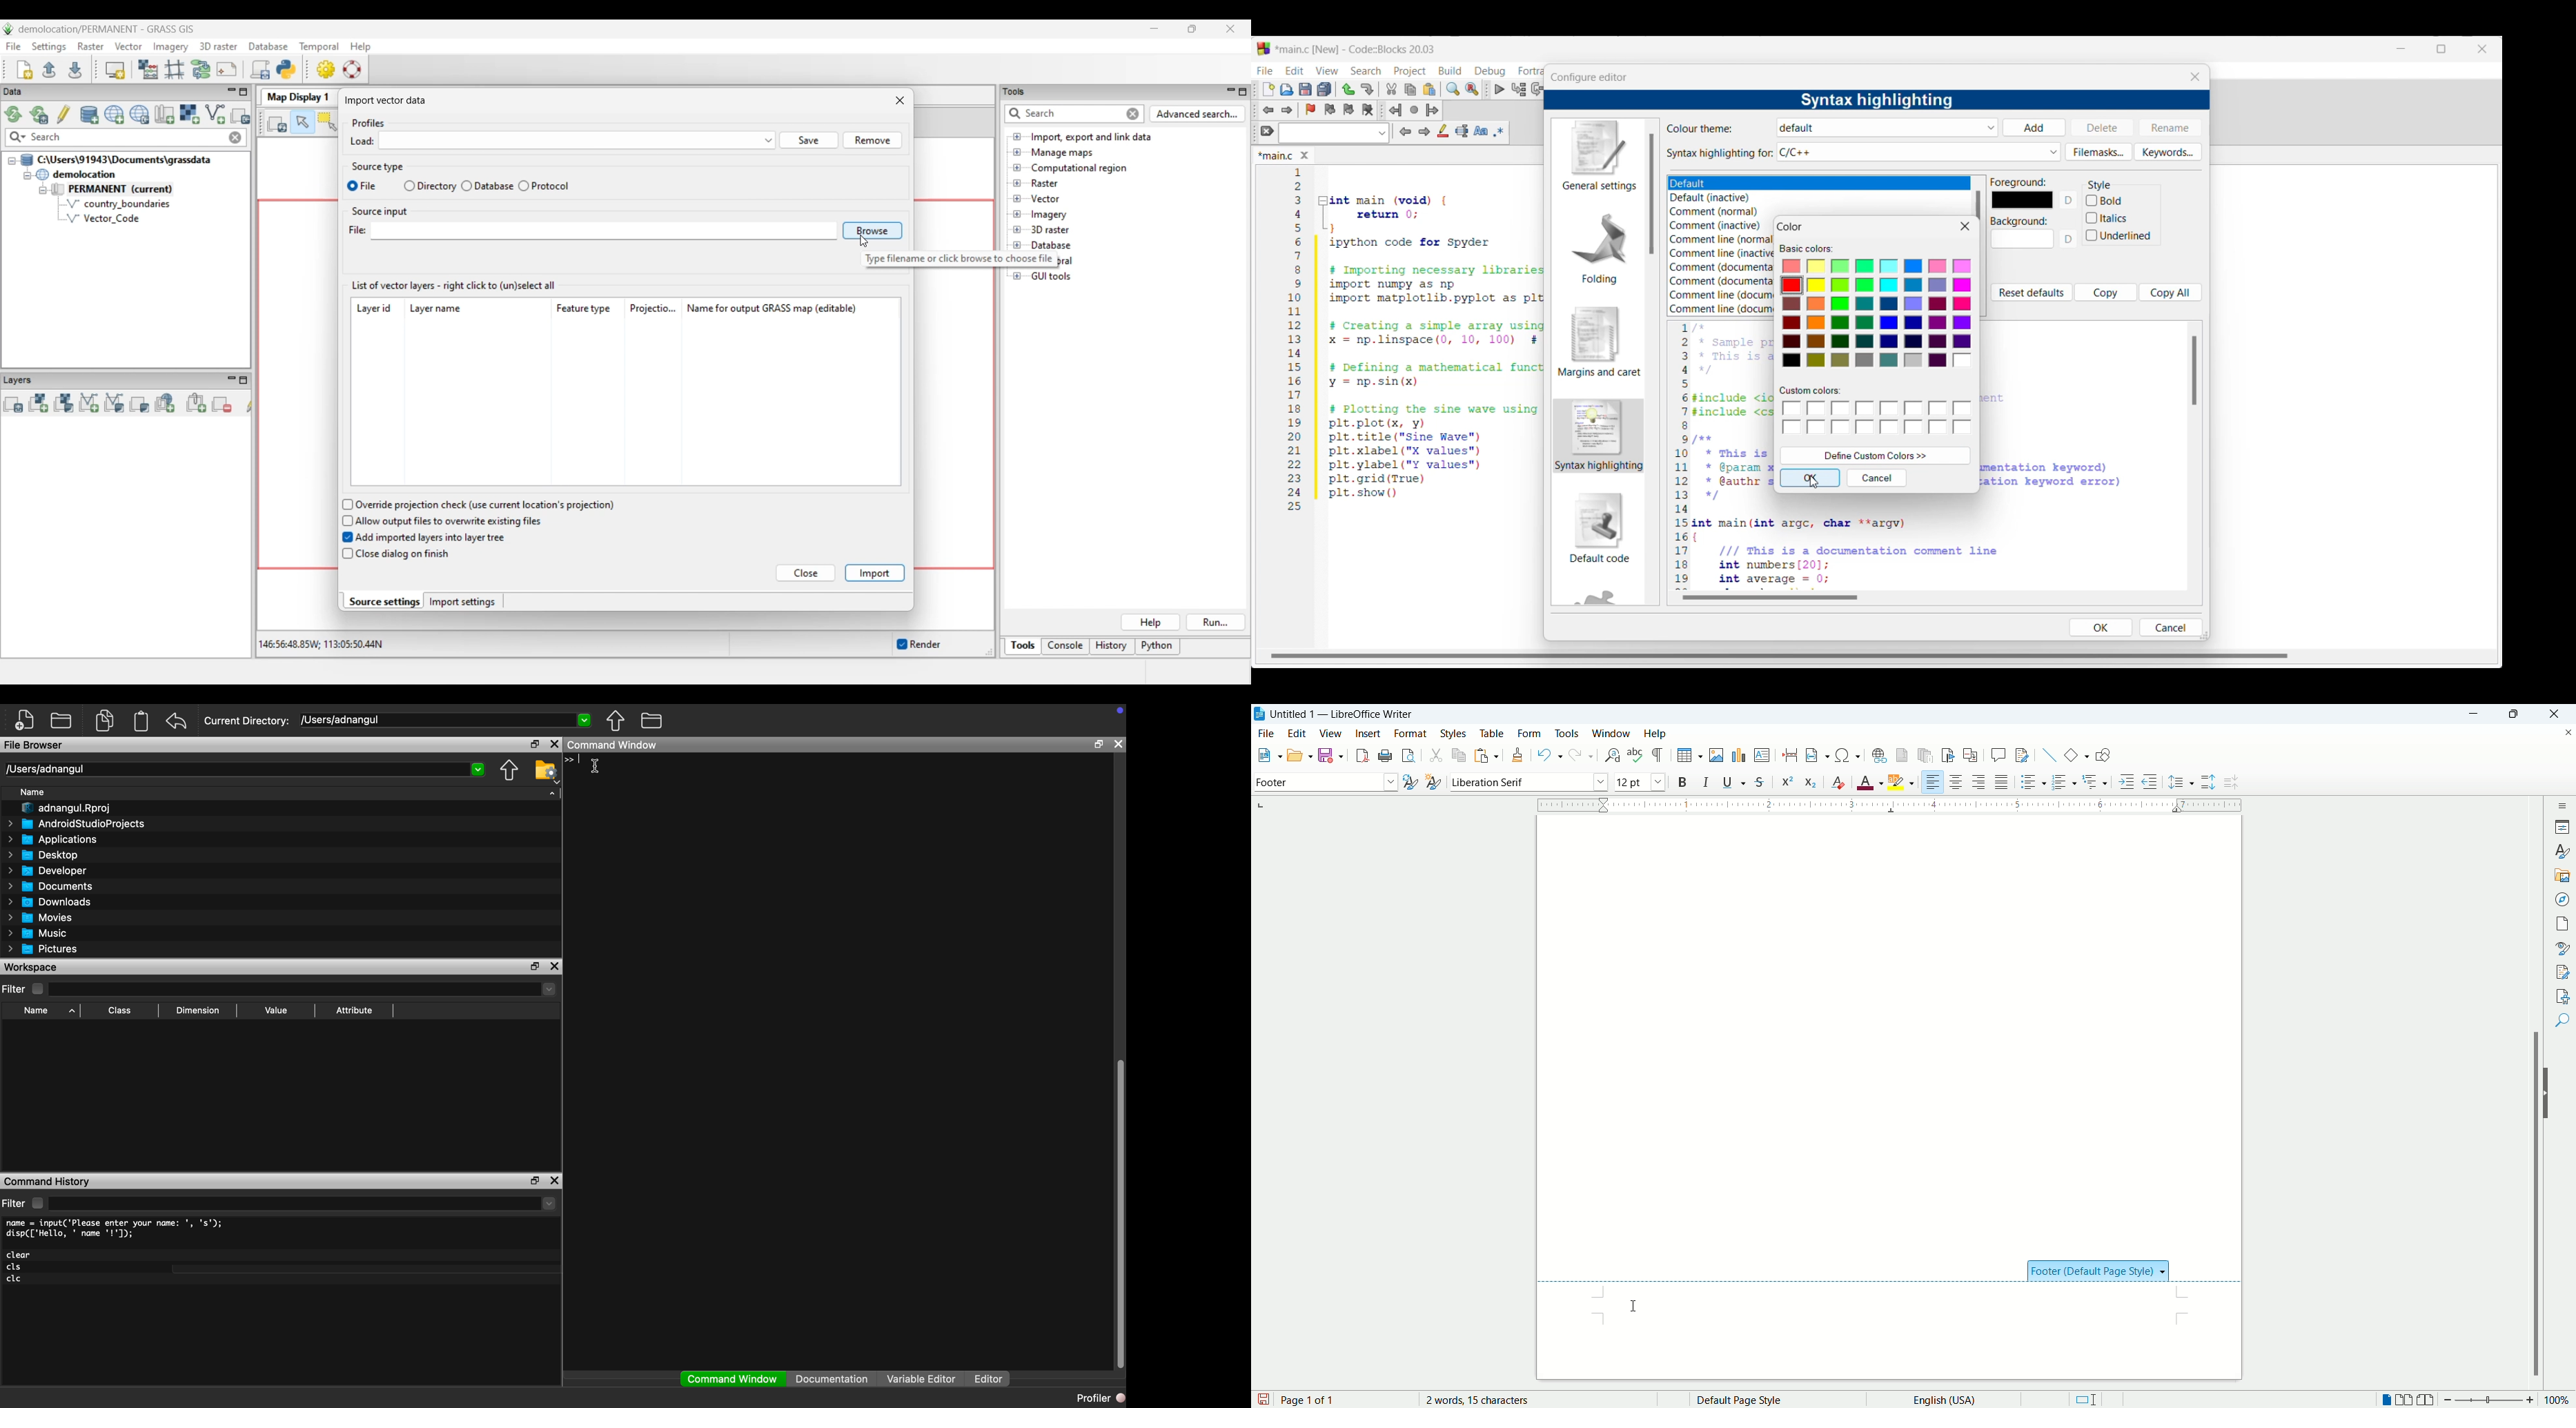 The image size is (2576, 1428). I want to click on strikethrough, so click(1760, 783).